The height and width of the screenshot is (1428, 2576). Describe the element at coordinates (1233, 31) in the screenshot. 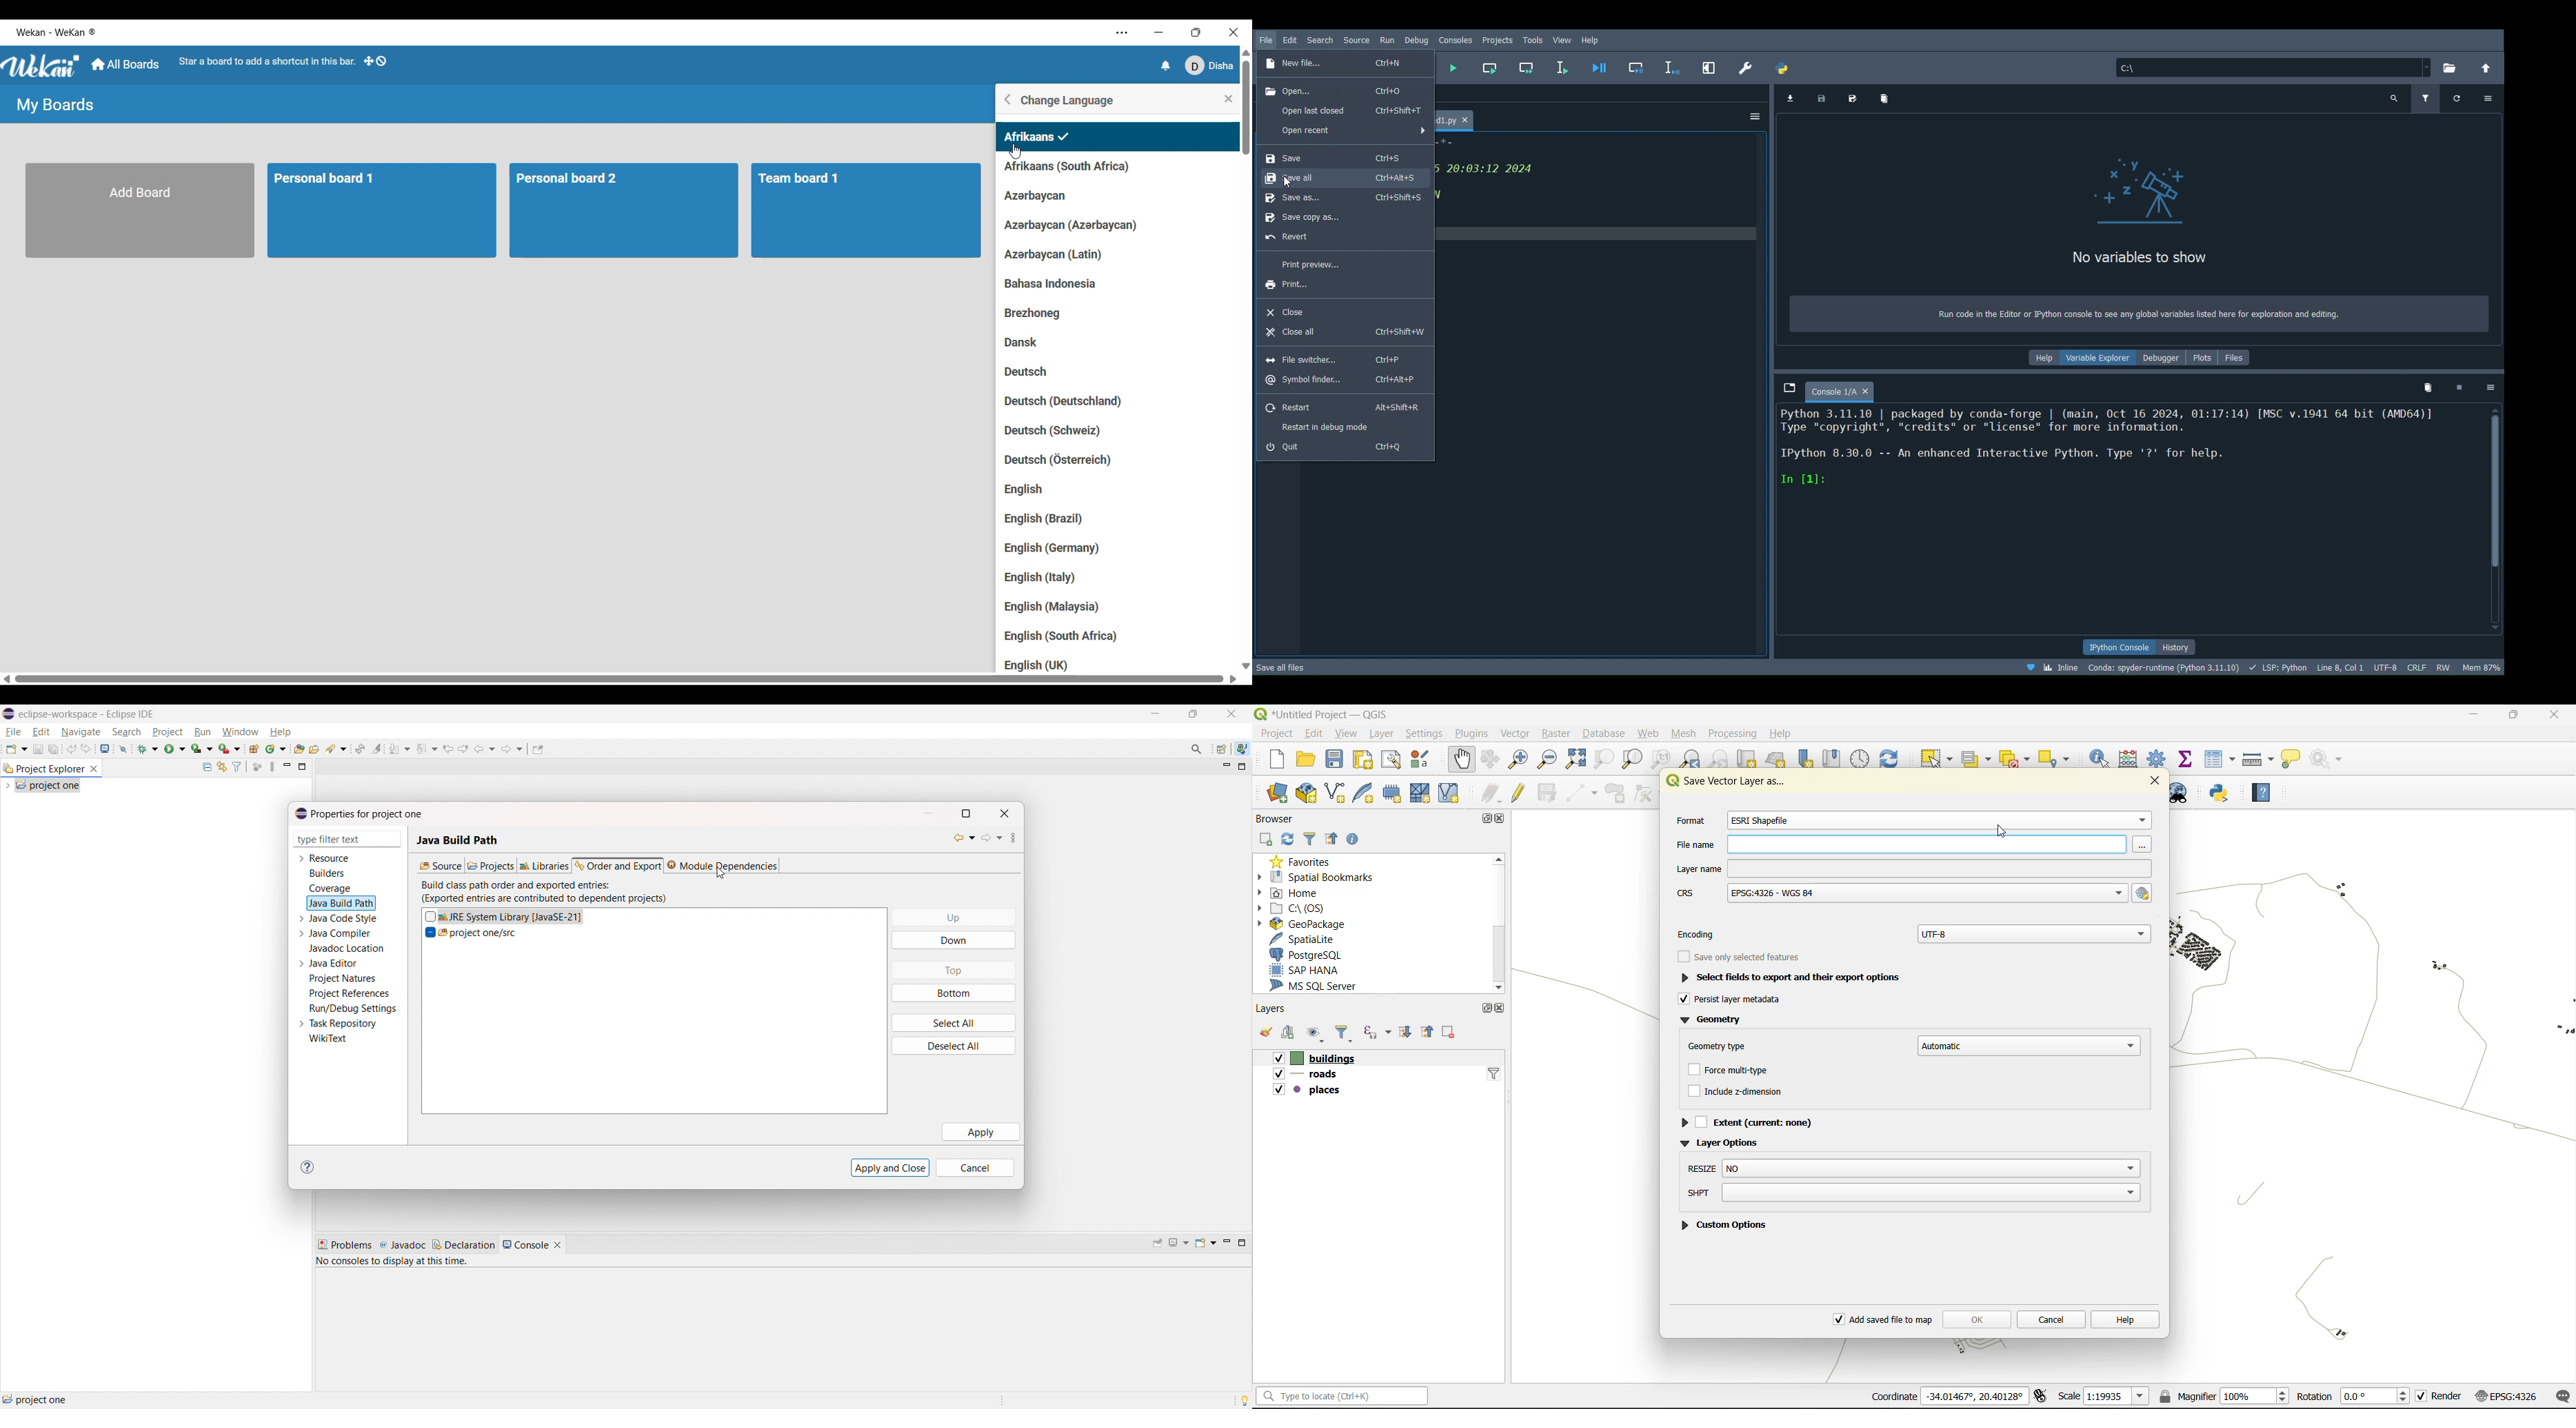

I see `Close` at that location.